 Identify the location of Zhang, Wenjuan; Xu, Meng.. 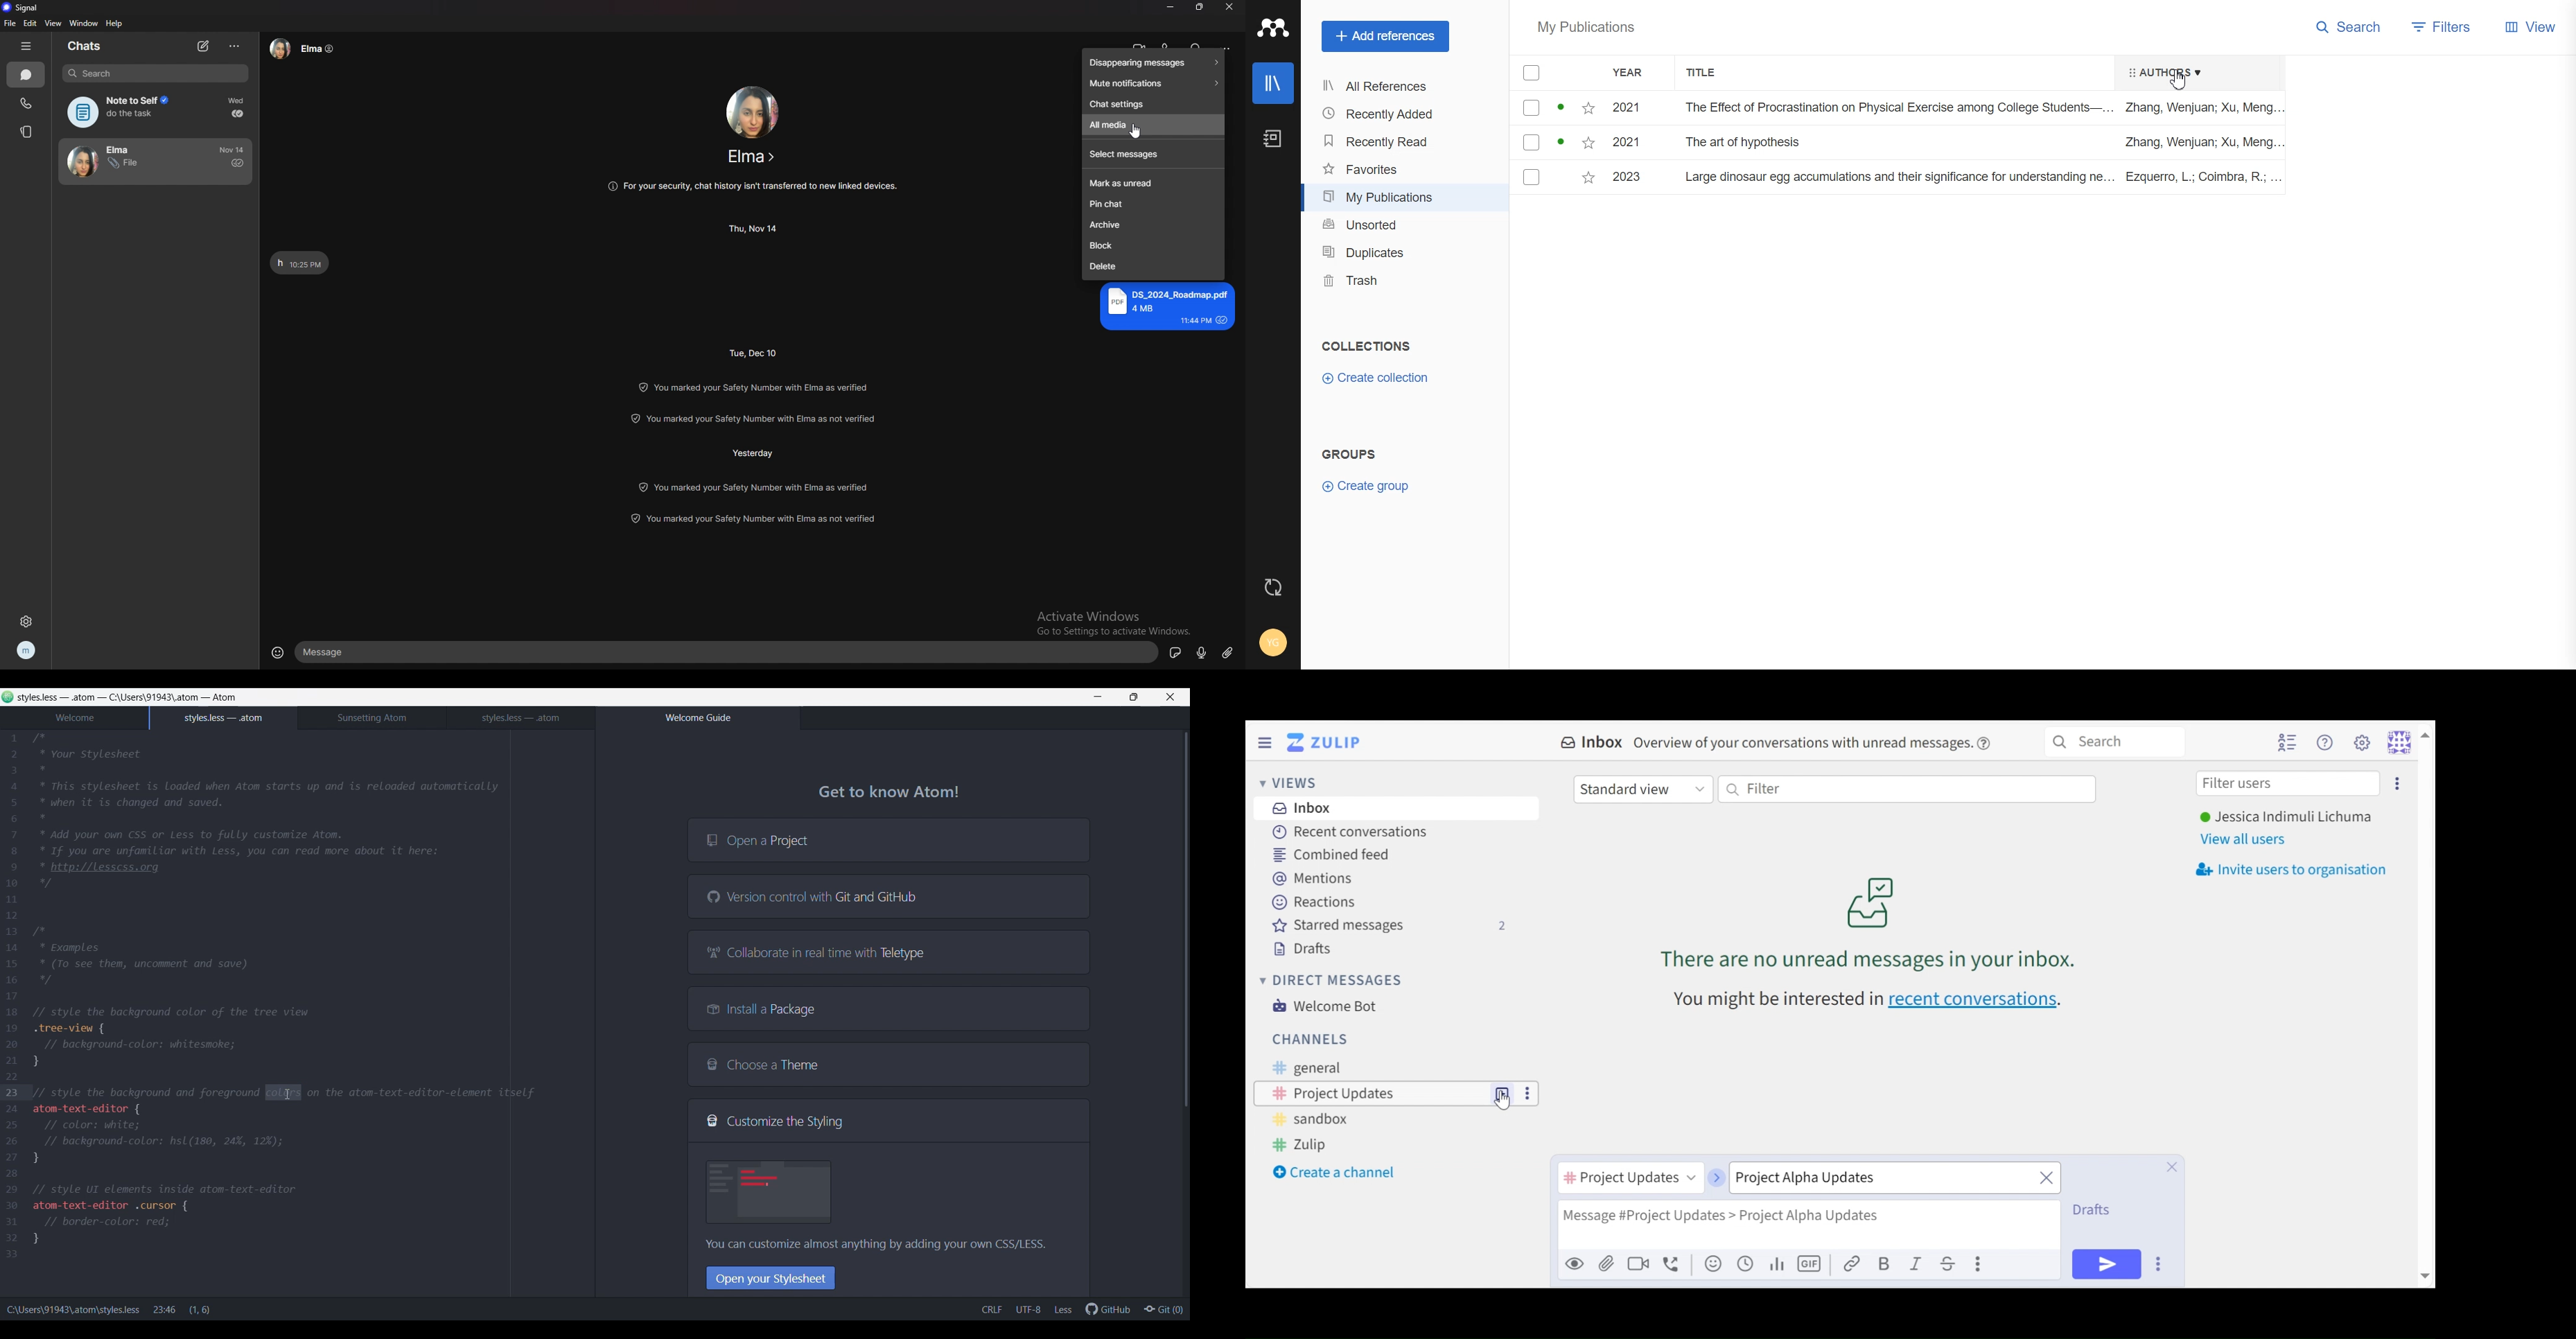
(2200, 143).